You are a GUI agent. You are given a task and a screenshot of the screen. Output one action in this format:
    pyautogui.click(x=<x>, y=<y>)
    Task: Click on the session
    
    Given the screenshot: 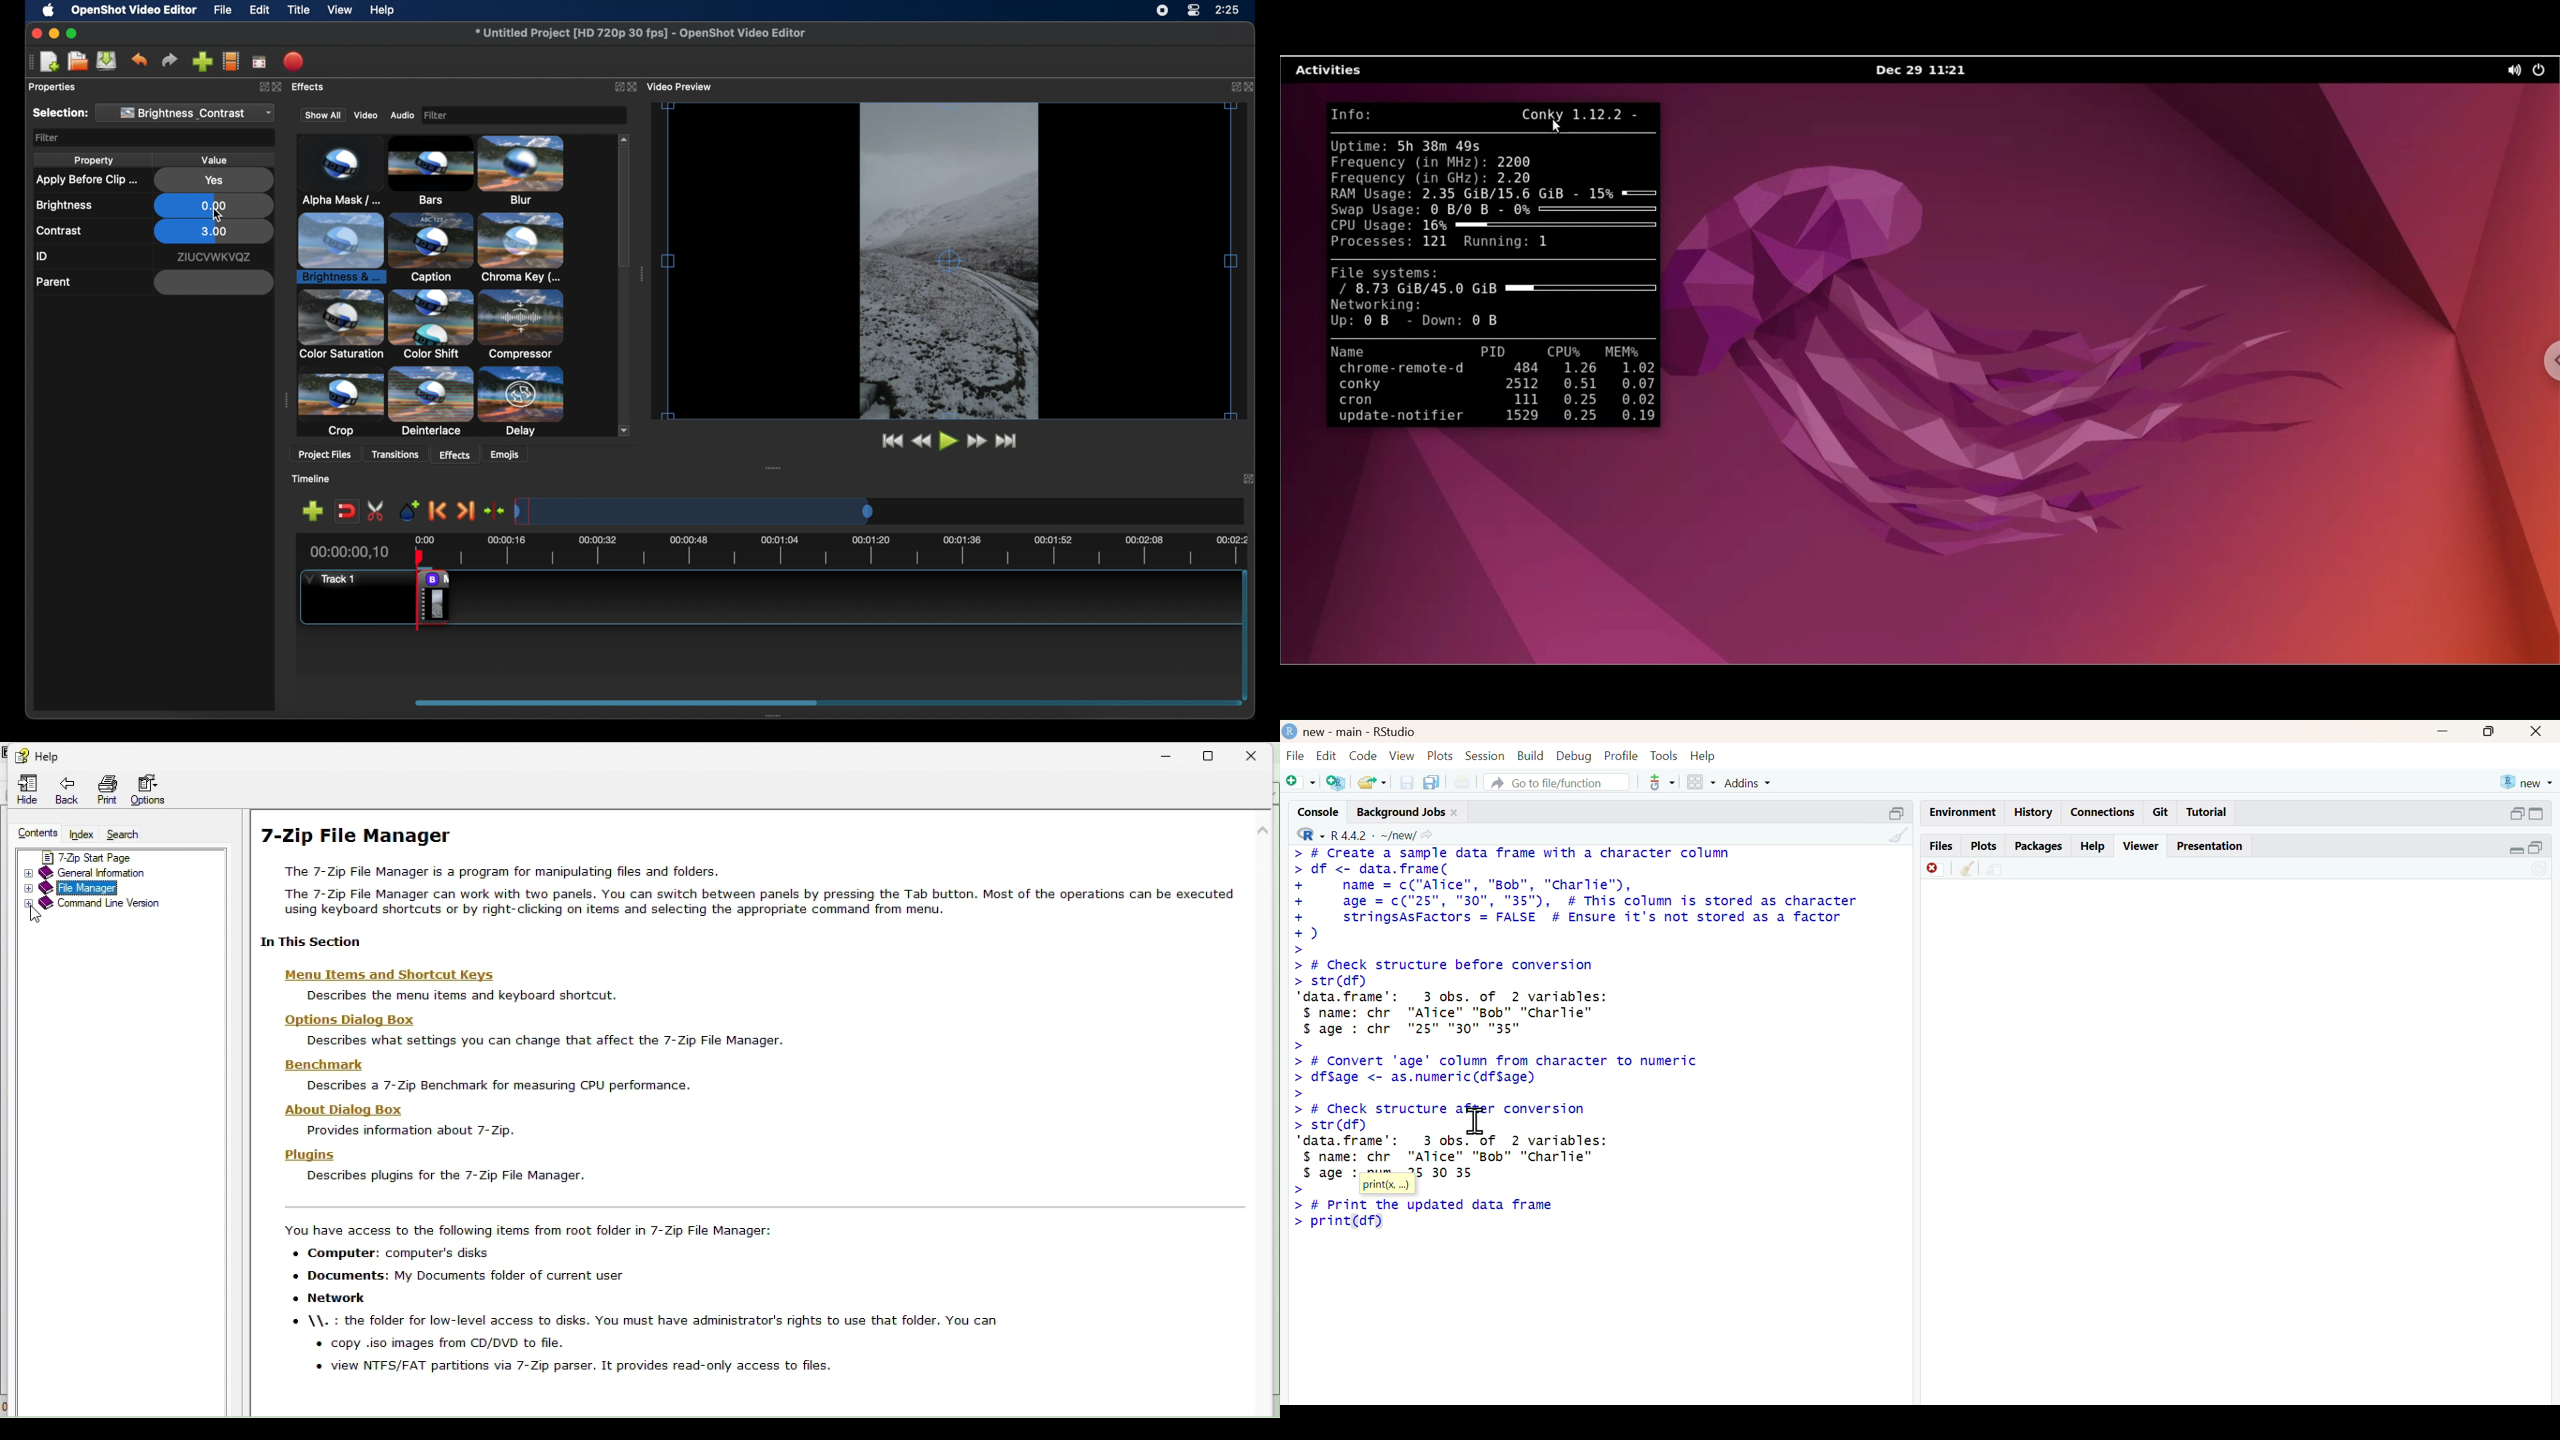 What is the action you would take?
    pyautogui.click(x=1484, y=756)
    